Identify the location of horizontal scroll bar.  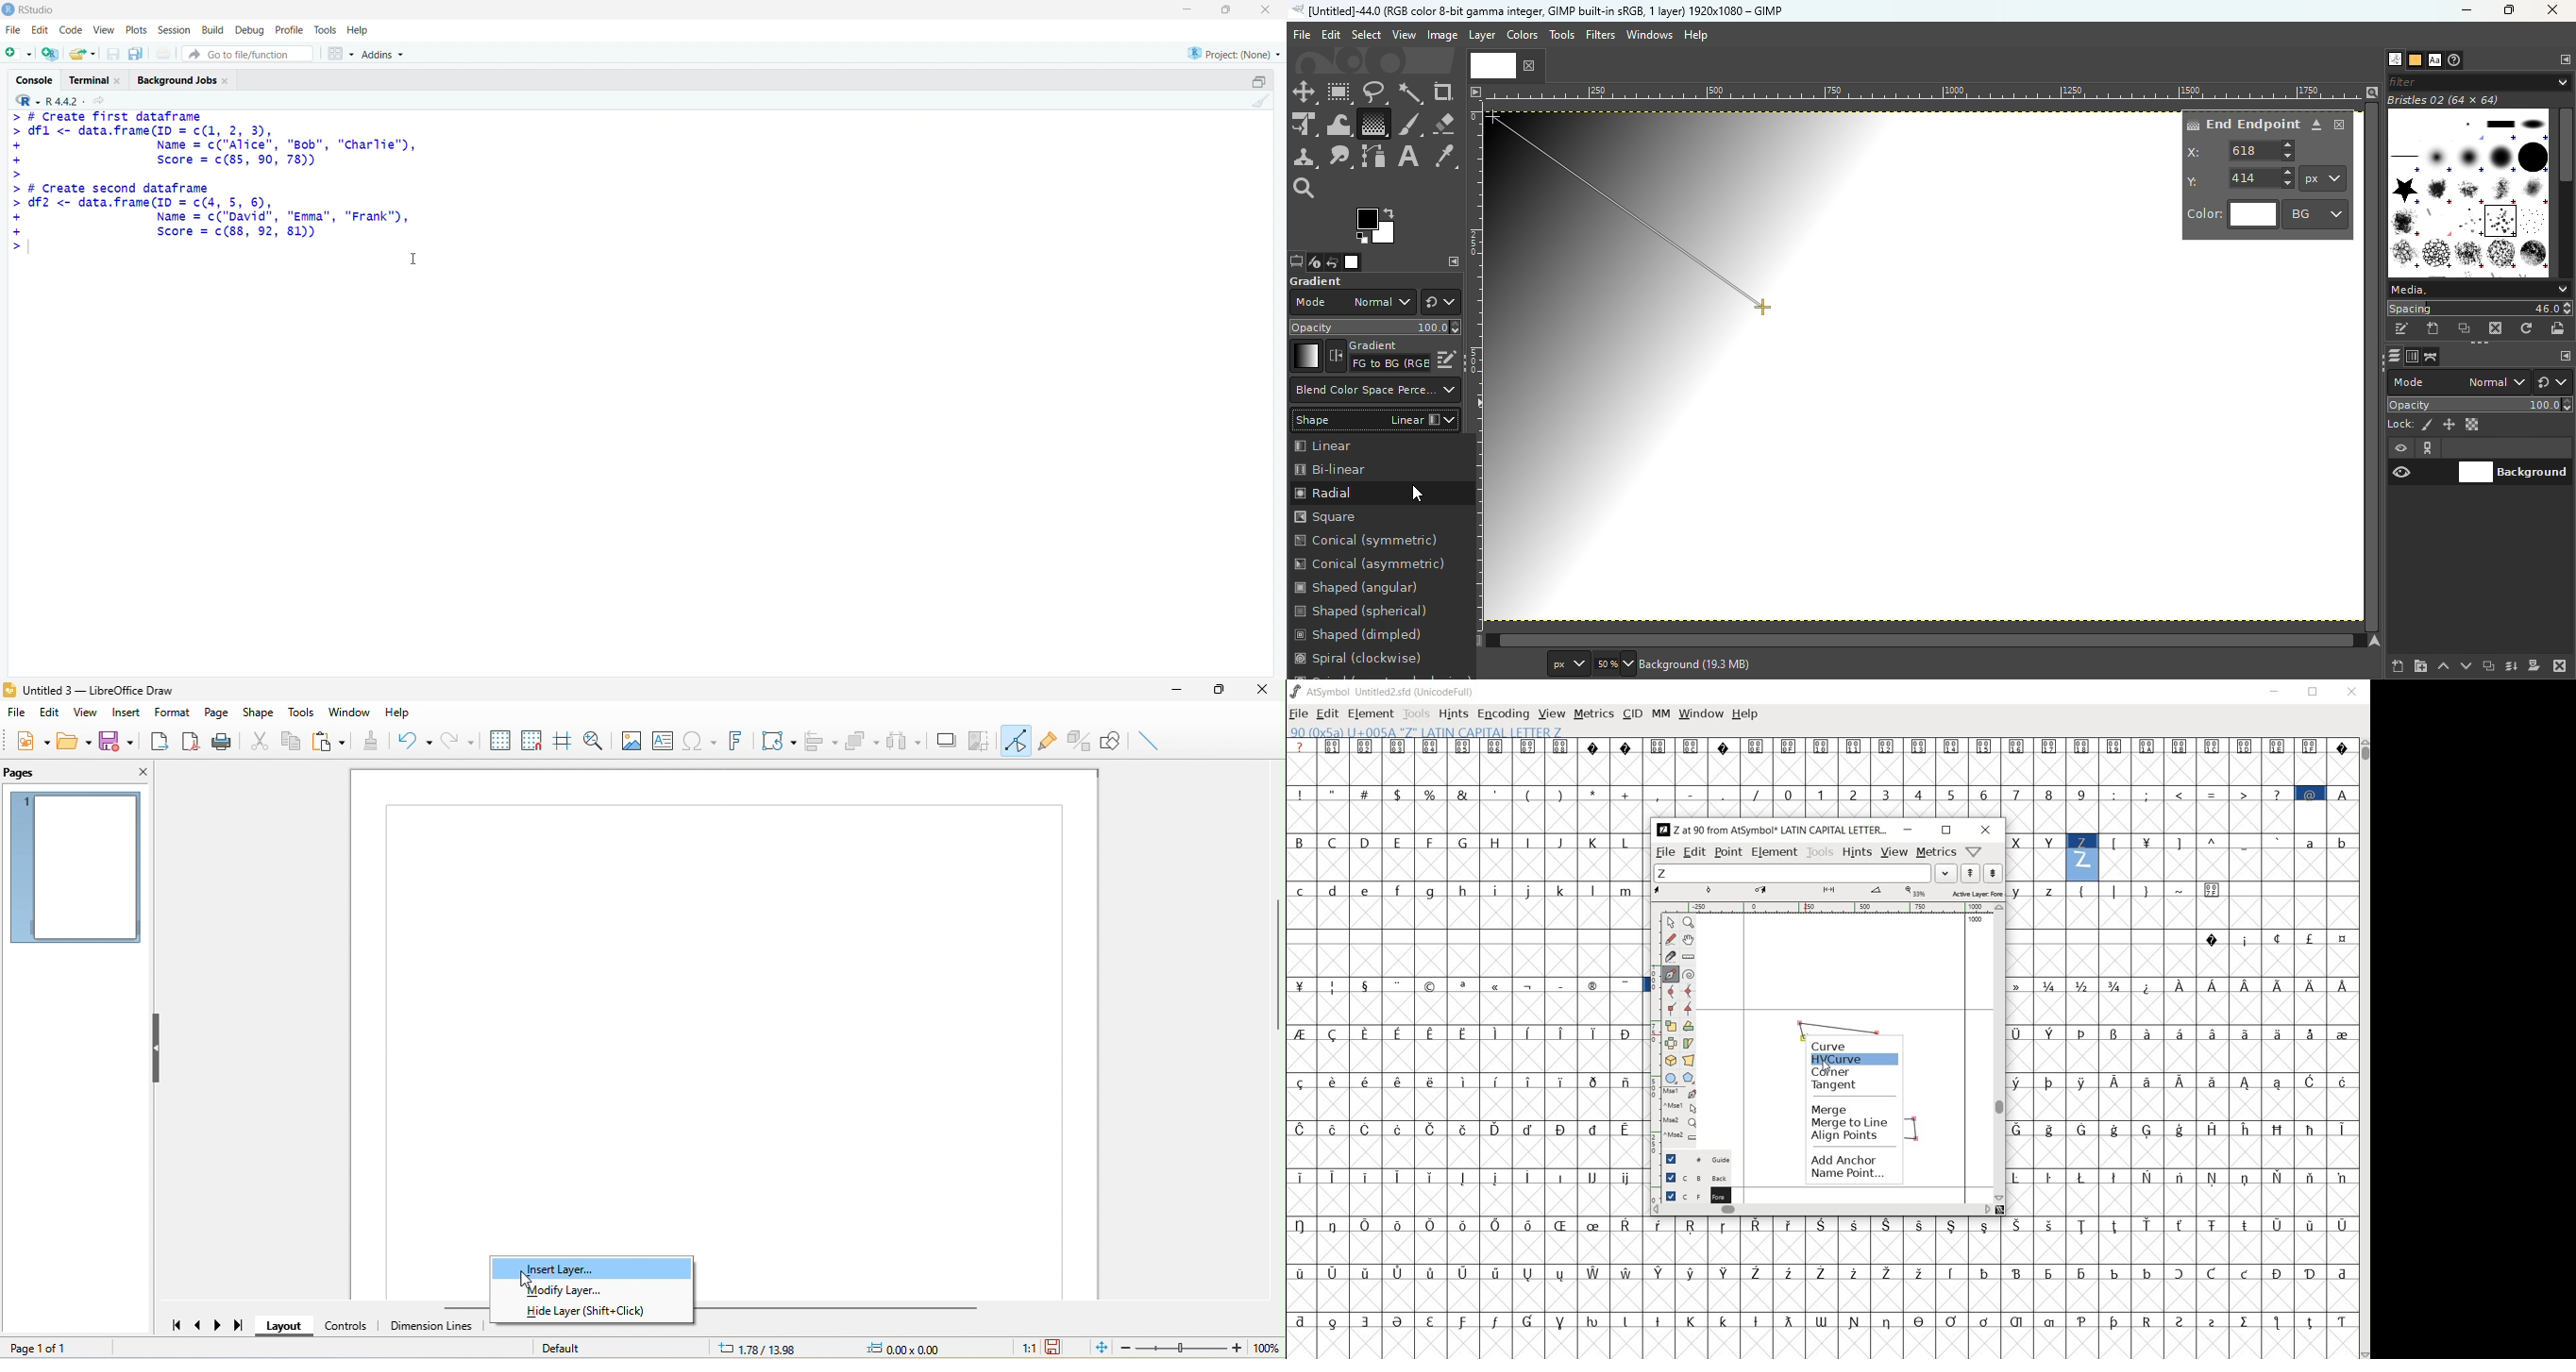
(850, 1309).